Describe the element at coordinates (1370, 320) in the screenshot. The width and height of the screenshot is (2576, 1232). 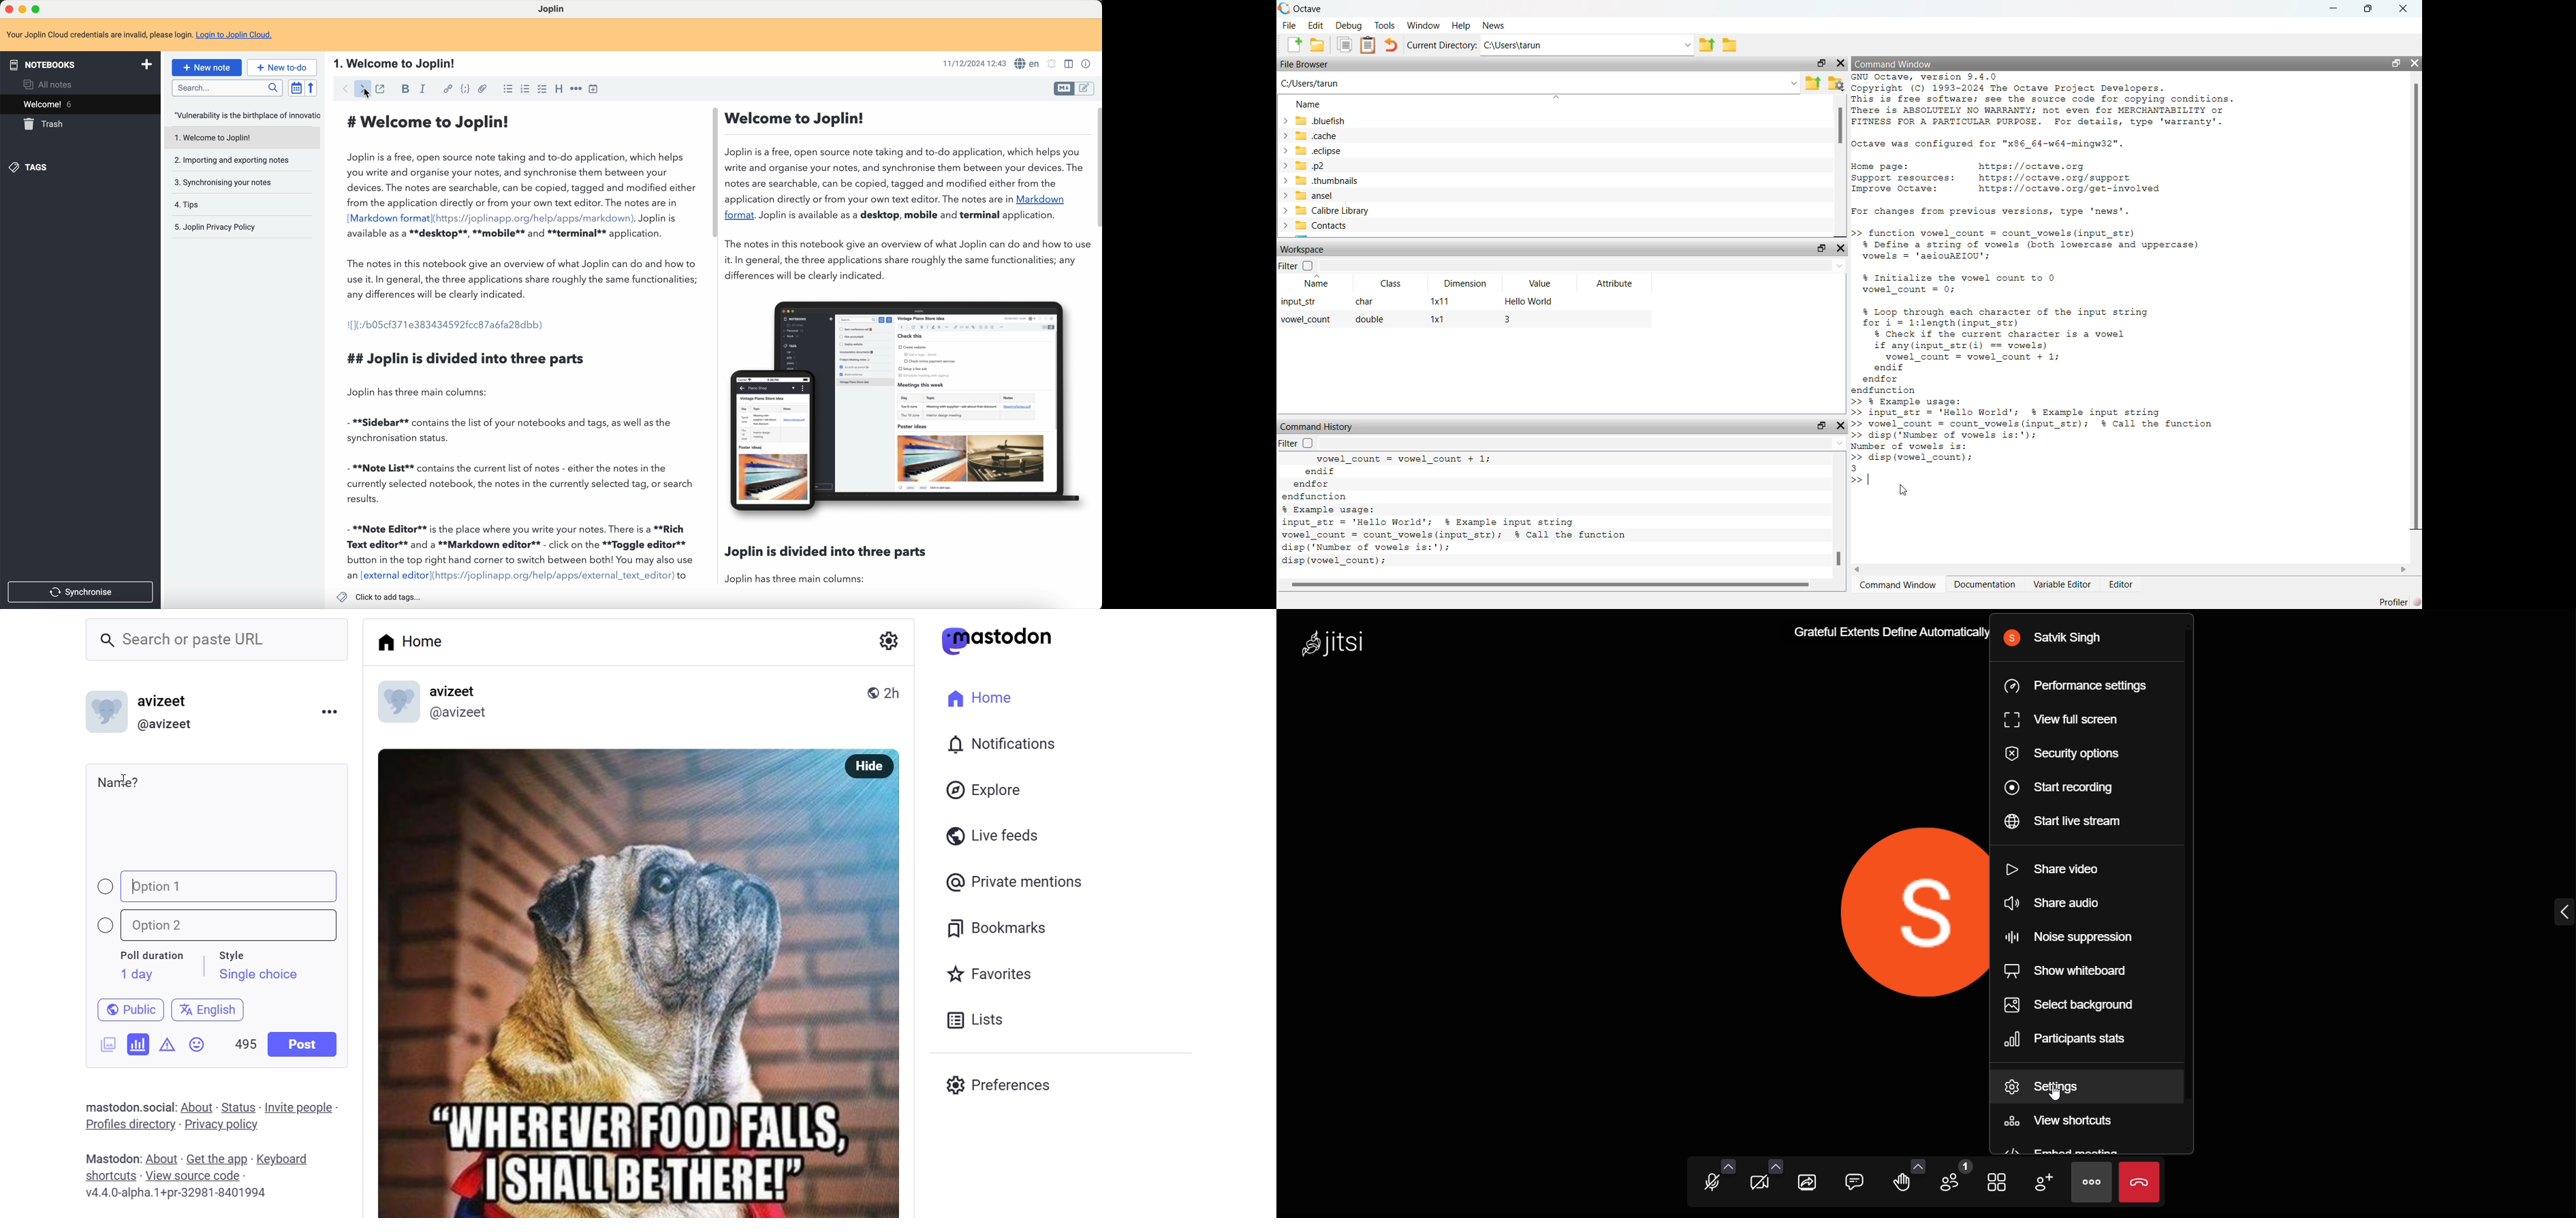
I see `double` at that location.